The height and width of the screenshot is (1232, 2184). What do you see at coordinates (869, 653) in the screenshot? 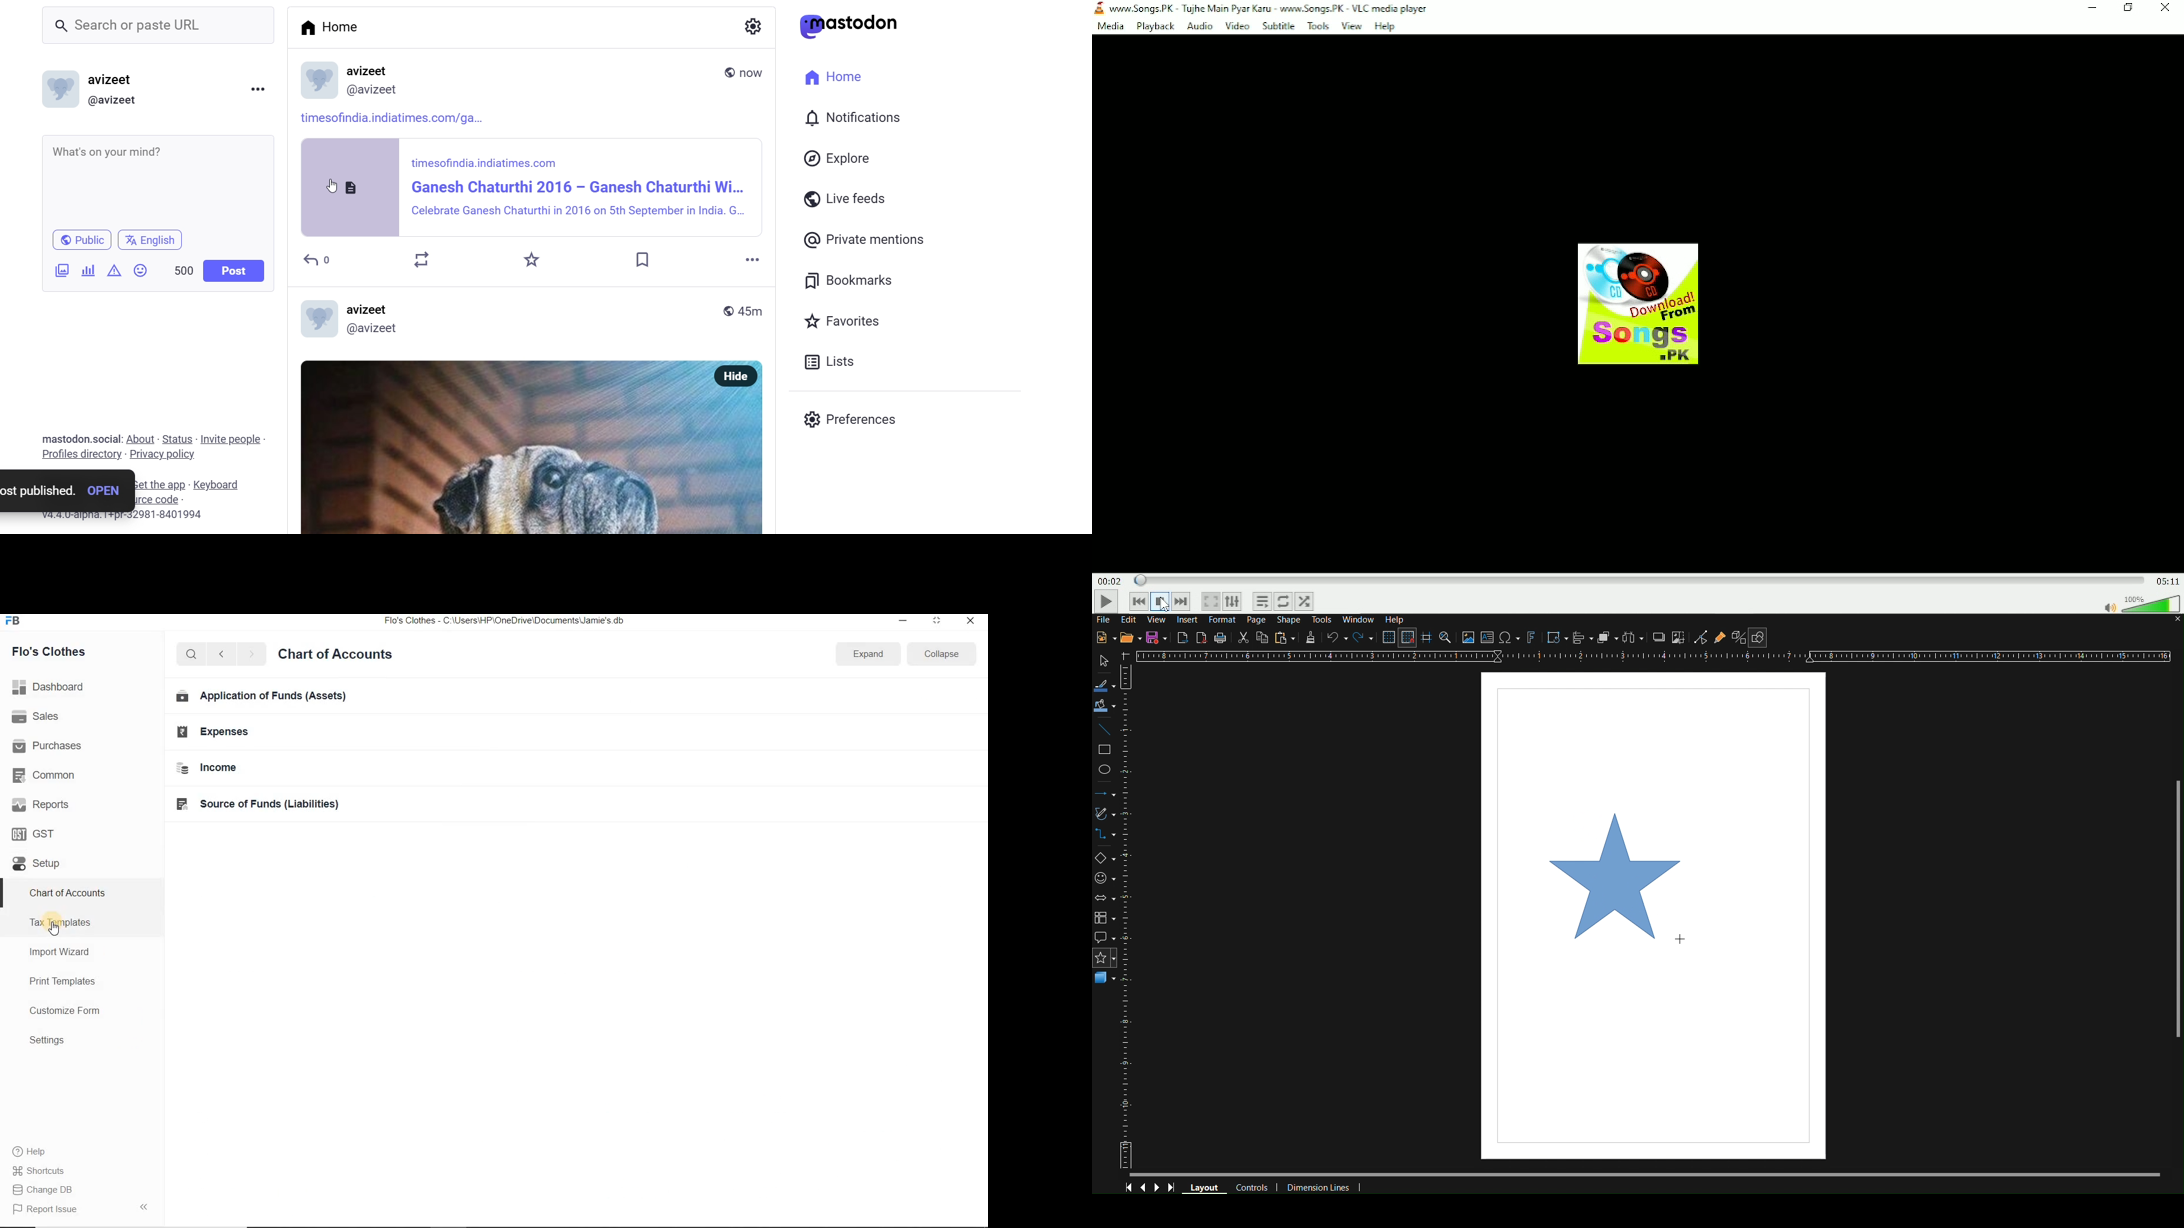
I see `Expand` at bounding box center [869, 653].